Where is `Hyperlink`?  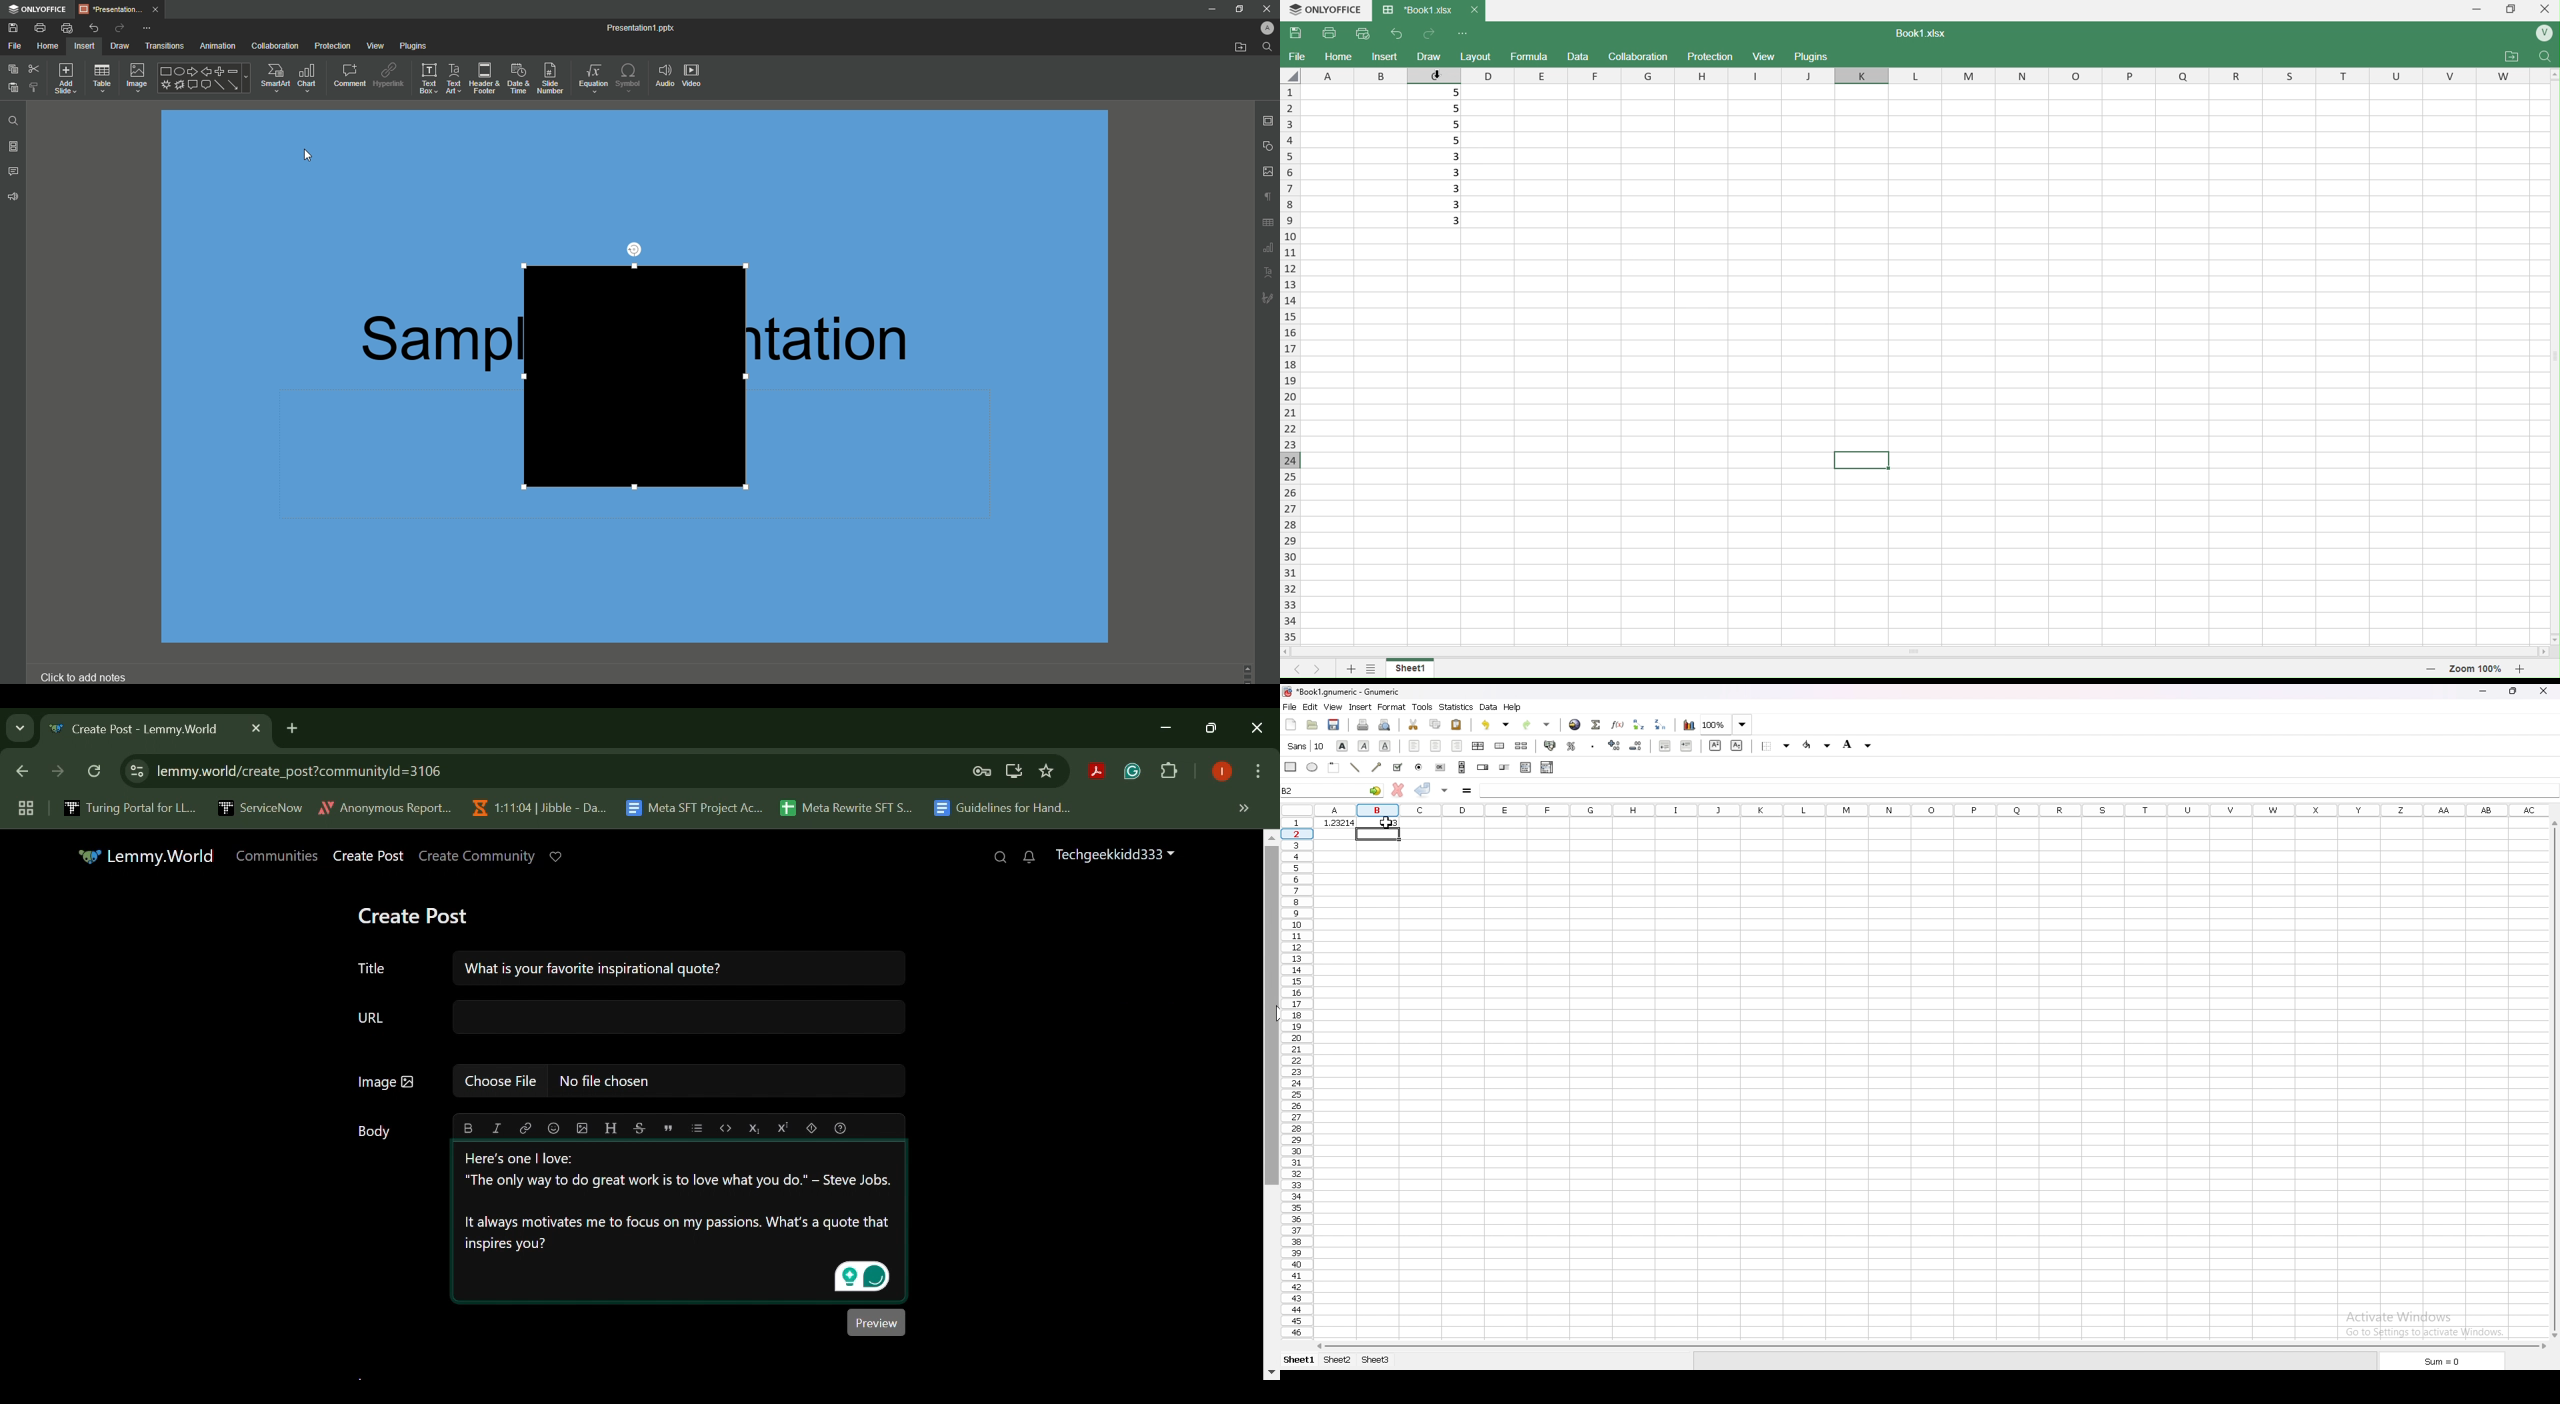 Hyperlink is located at coordinates (388, 73).